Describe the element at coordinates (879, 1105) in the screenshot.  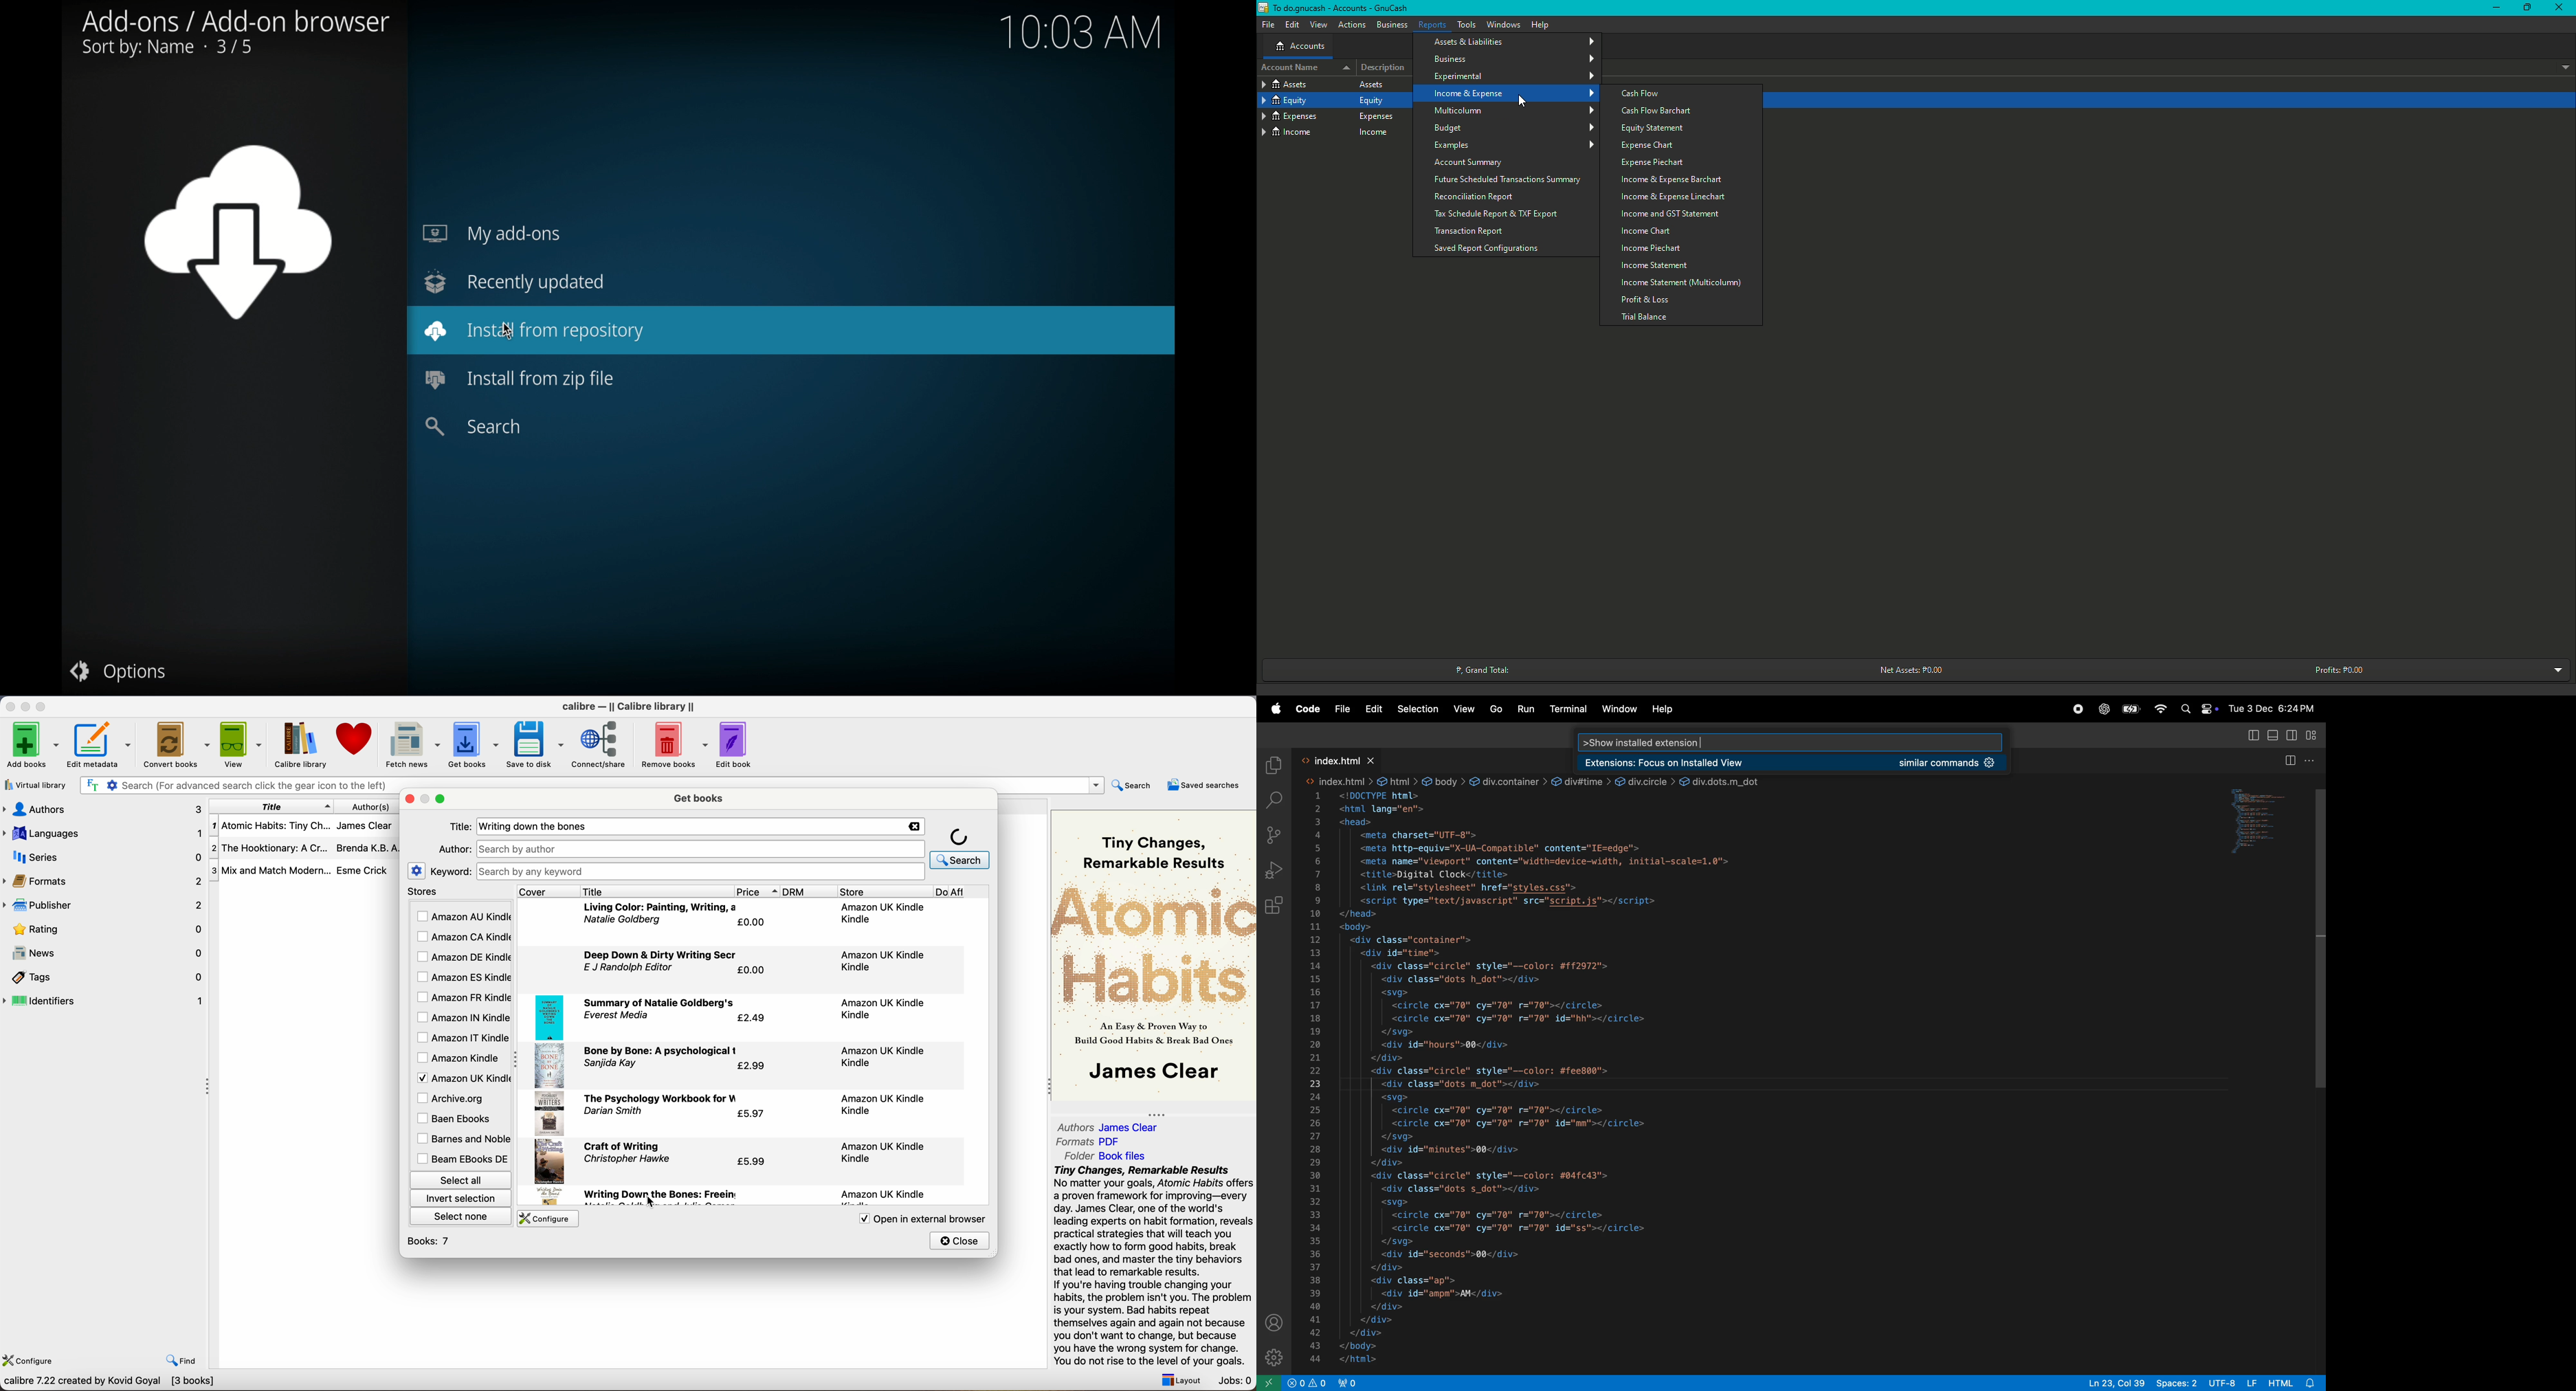
I see `amazon UK kindle` at that location.